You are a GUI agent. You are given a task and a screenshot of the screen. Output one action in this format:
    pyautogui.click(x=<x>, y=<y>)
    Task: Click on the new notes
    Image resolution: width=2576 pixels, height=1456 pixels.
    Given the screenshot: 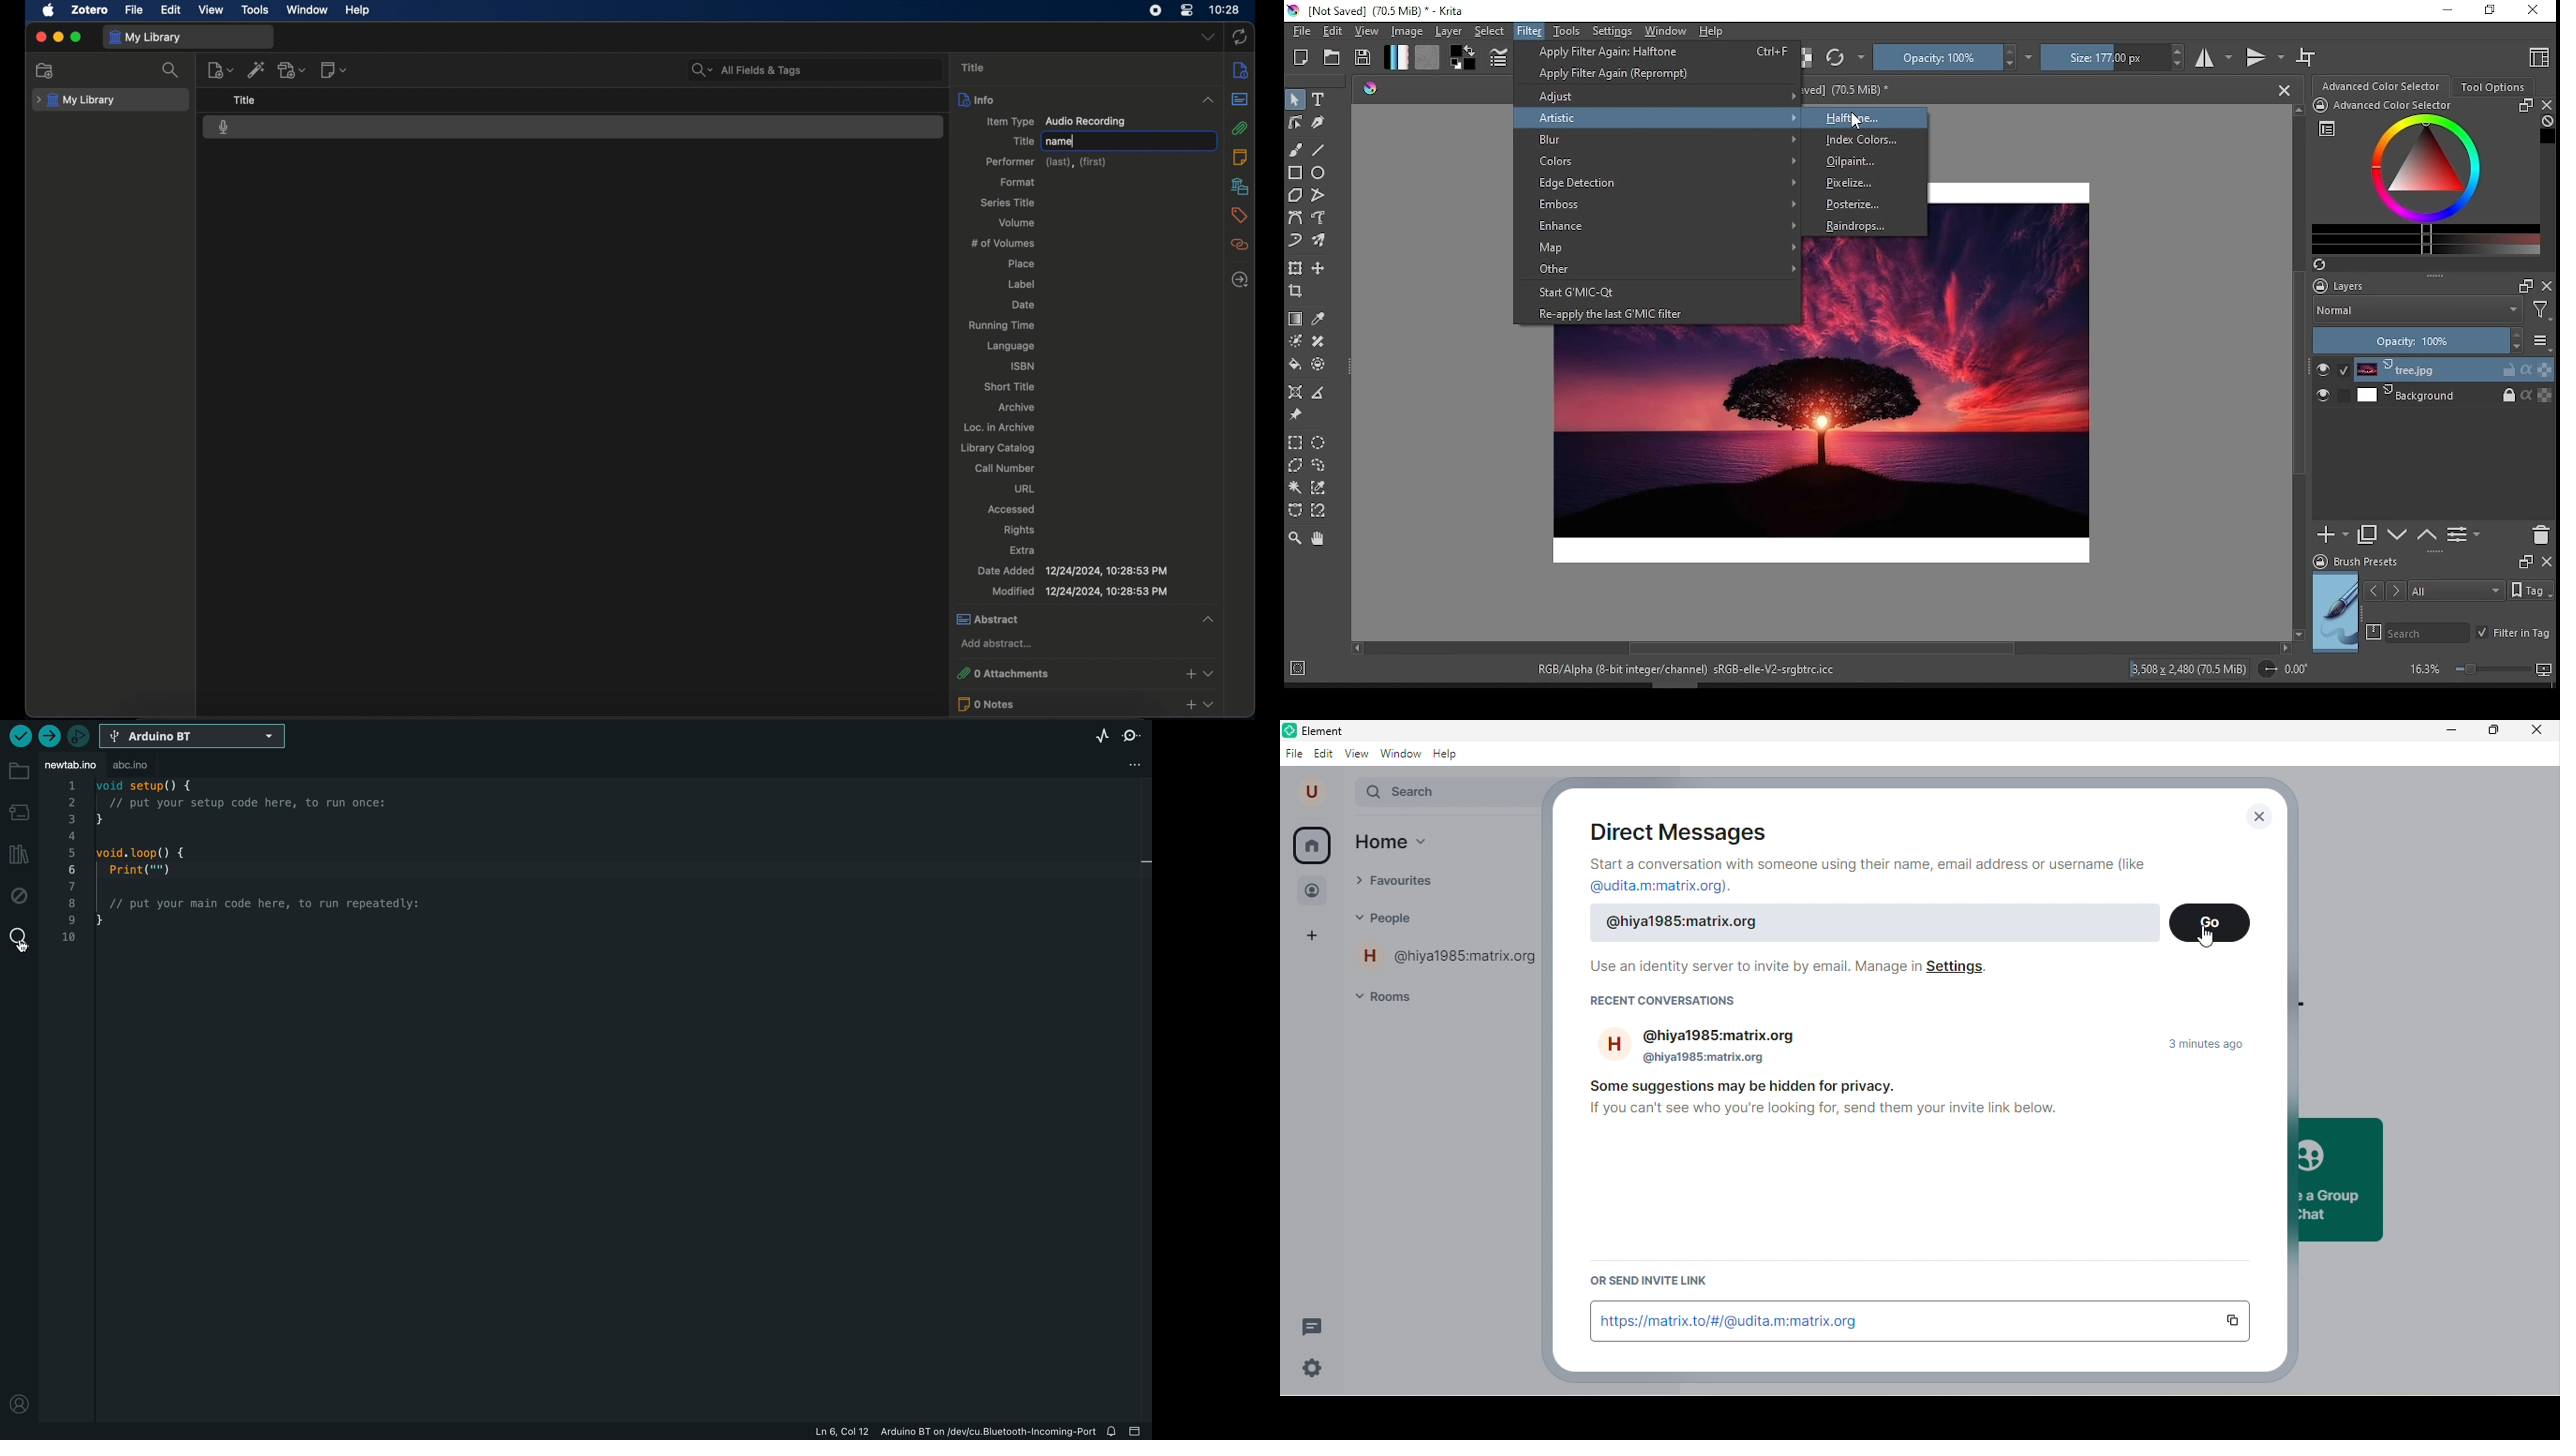 What is the action you would take?
    pyautogui.click(x=335, y=69)
    